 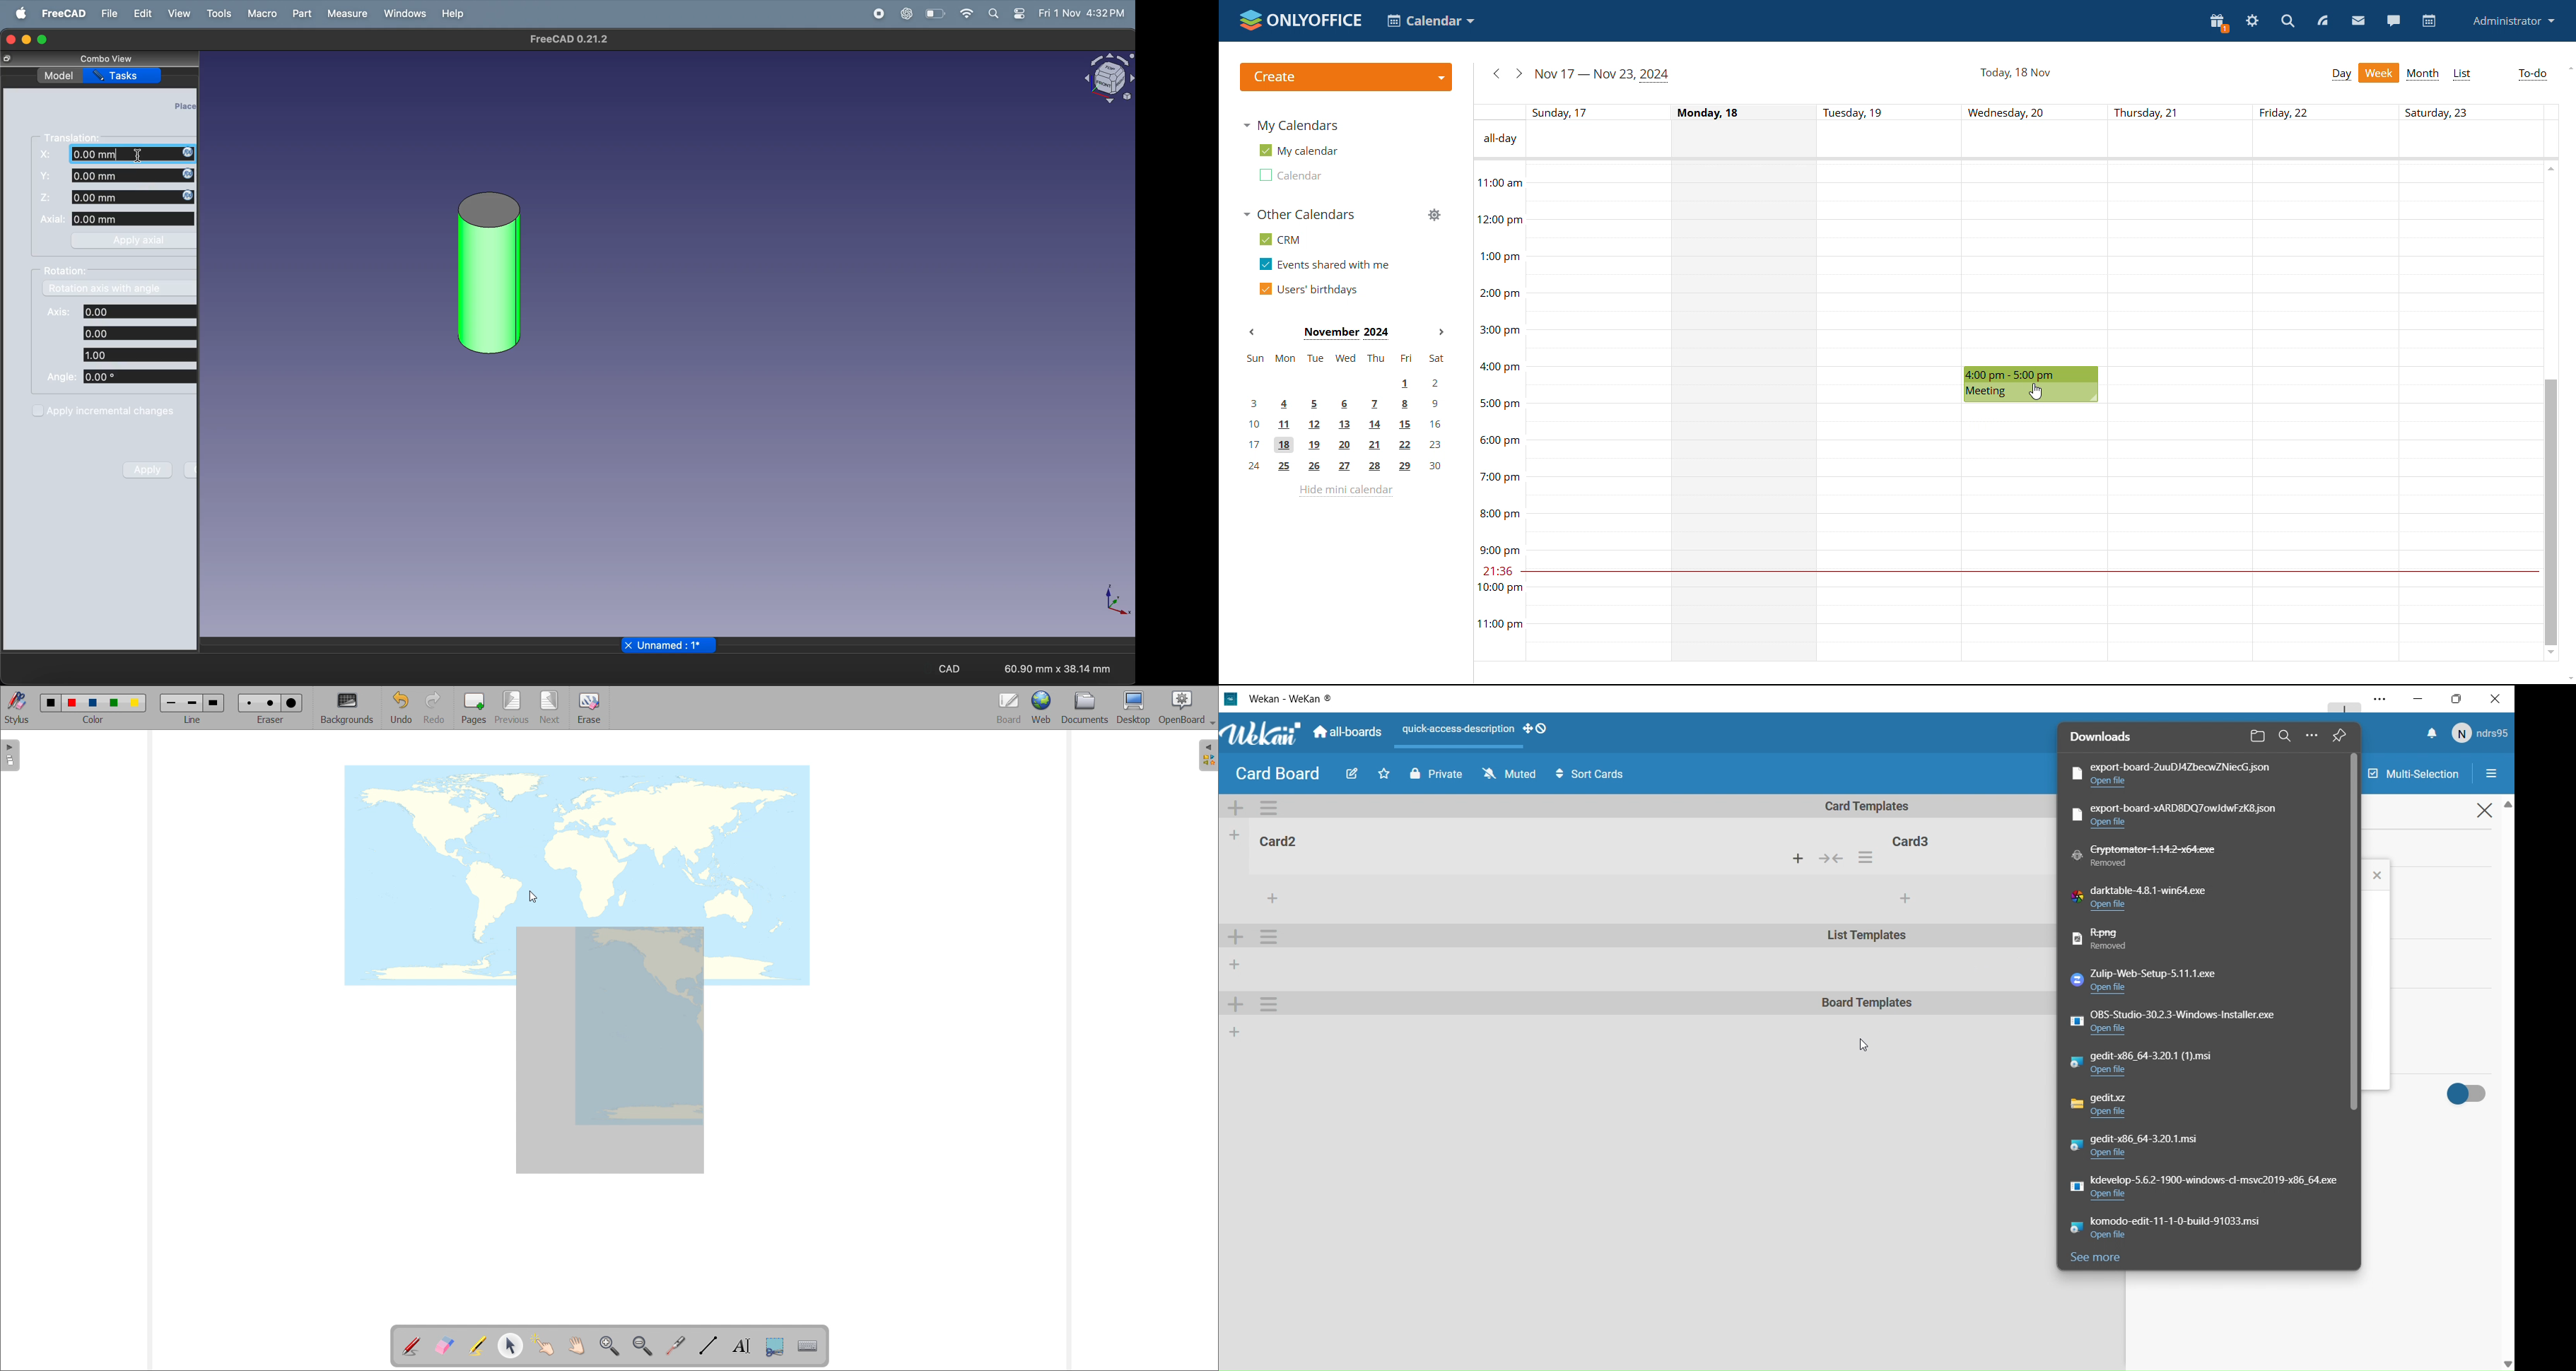 What do you see at coordinates (904, 14) in the screenshot?
I see `chat gpt` at bounding box center [904, 14].